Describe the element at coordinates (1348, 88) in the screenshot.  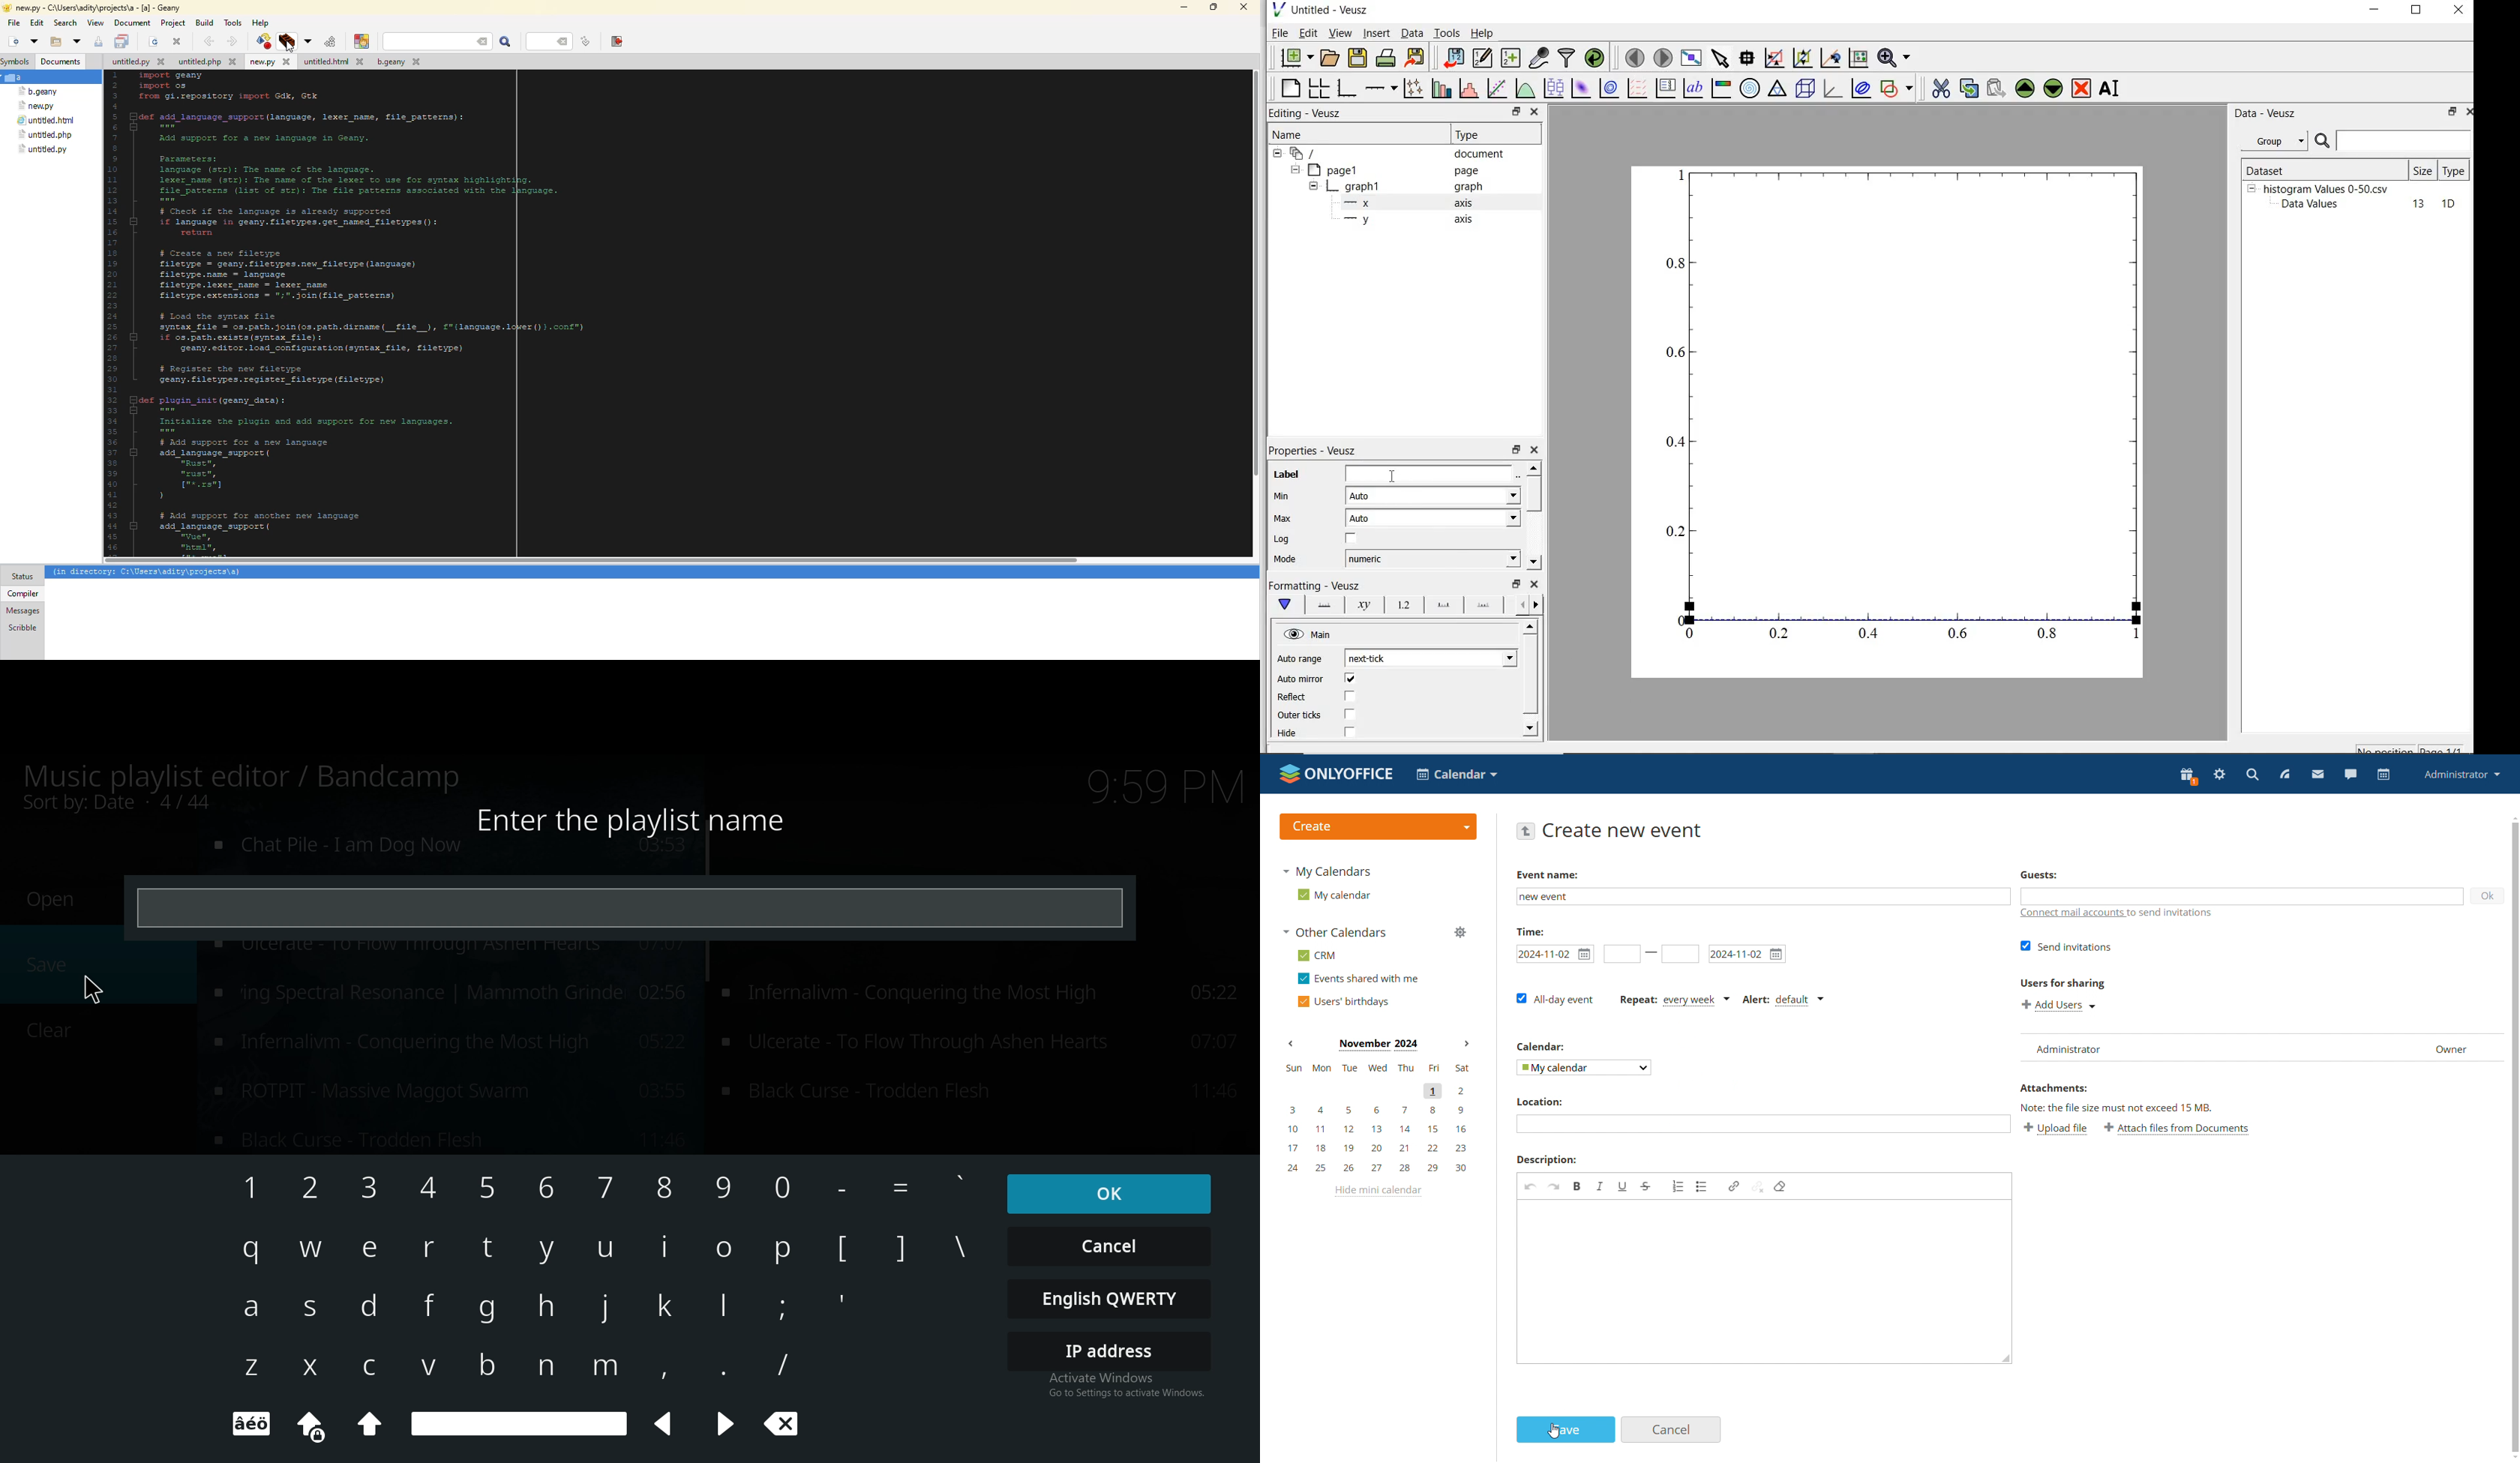
I see `base graph` at that location.